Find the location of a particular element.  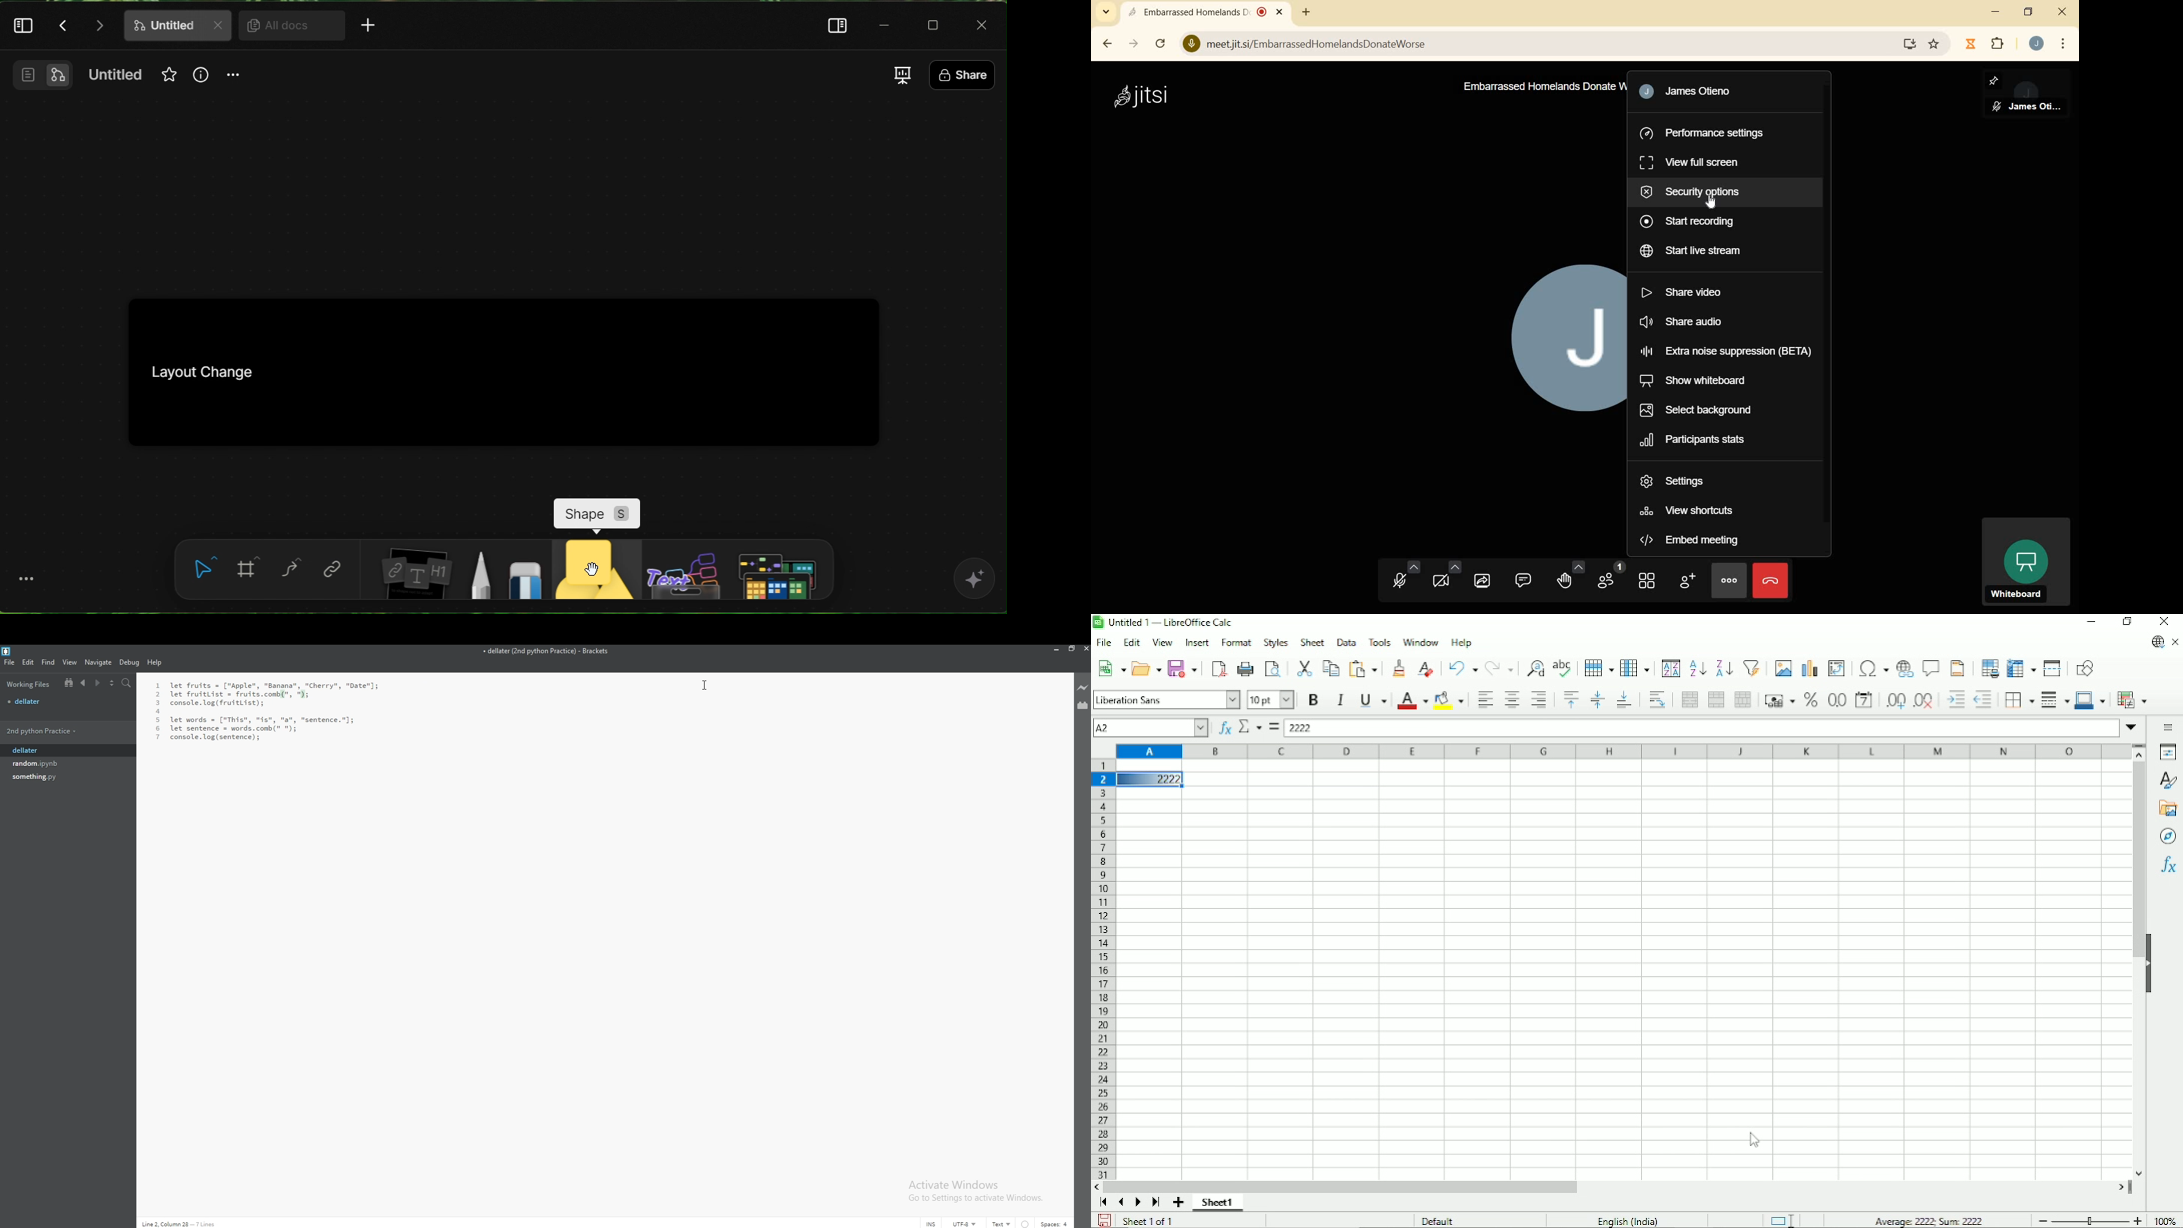

invite people is located at coordinates (1686, 581).